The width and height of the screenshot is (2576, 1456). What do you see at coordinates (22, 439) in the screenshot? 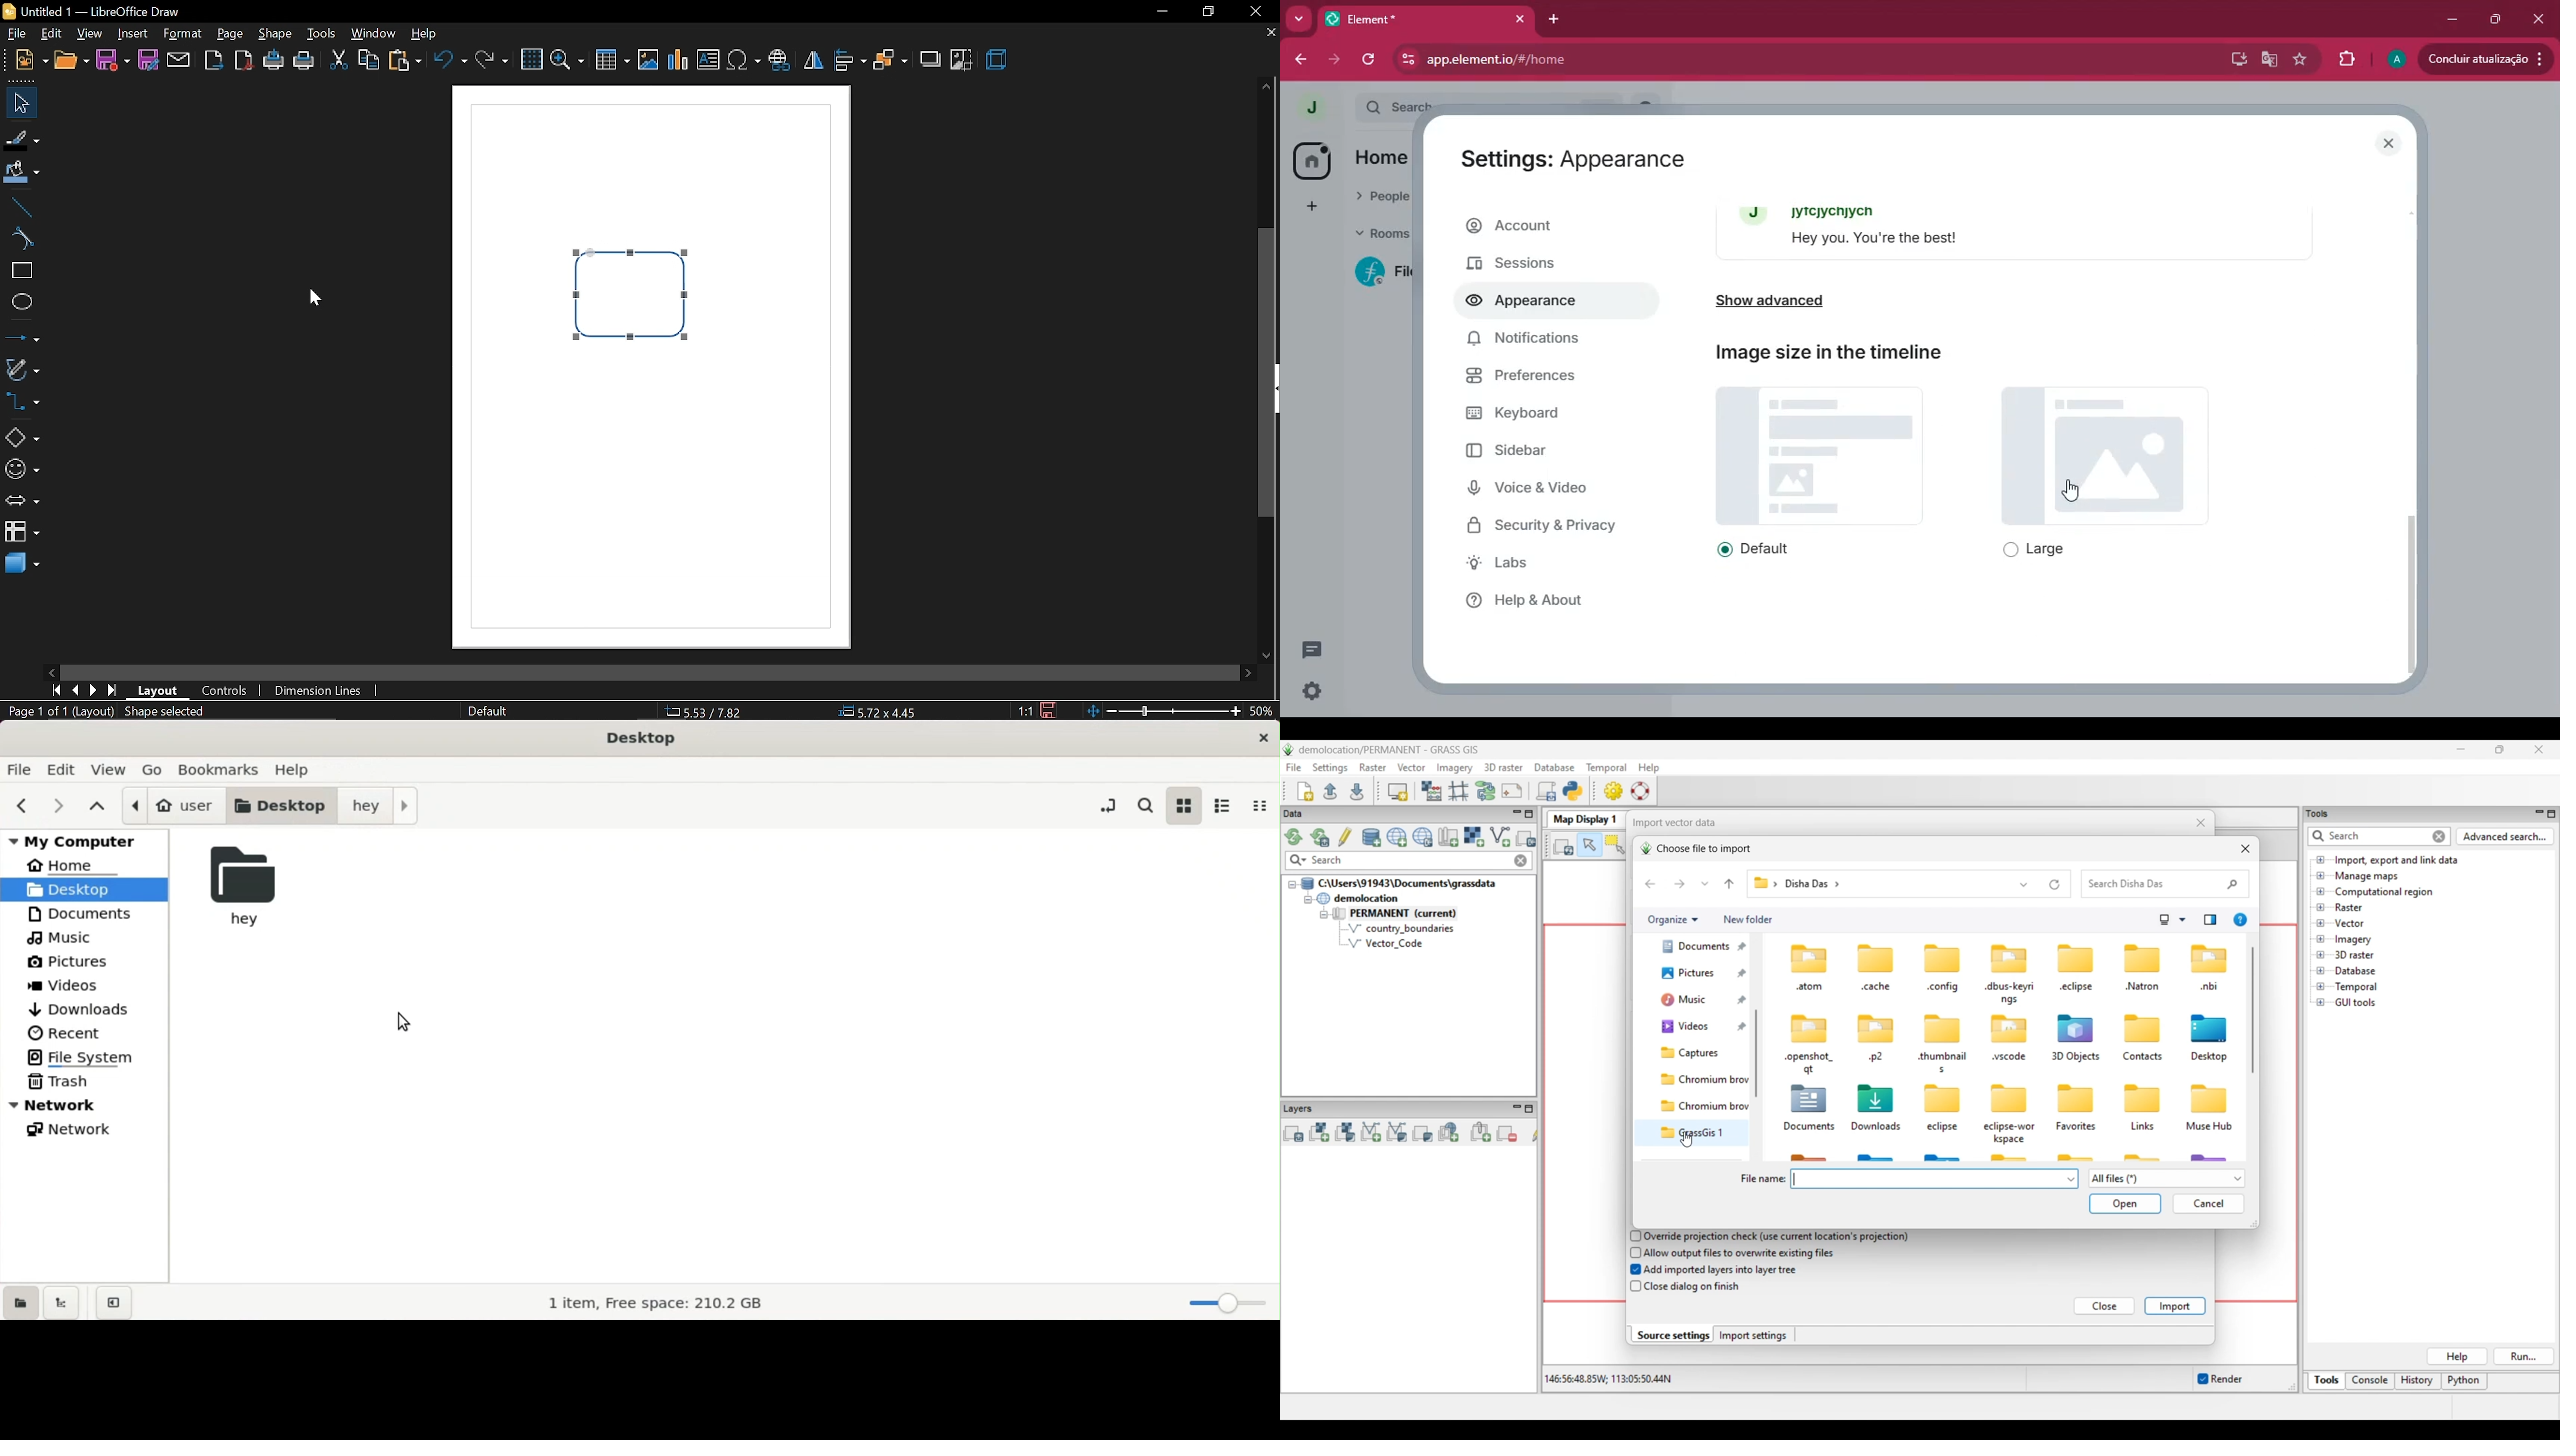
I see `basic shapes` at bounding box center [22, 439].